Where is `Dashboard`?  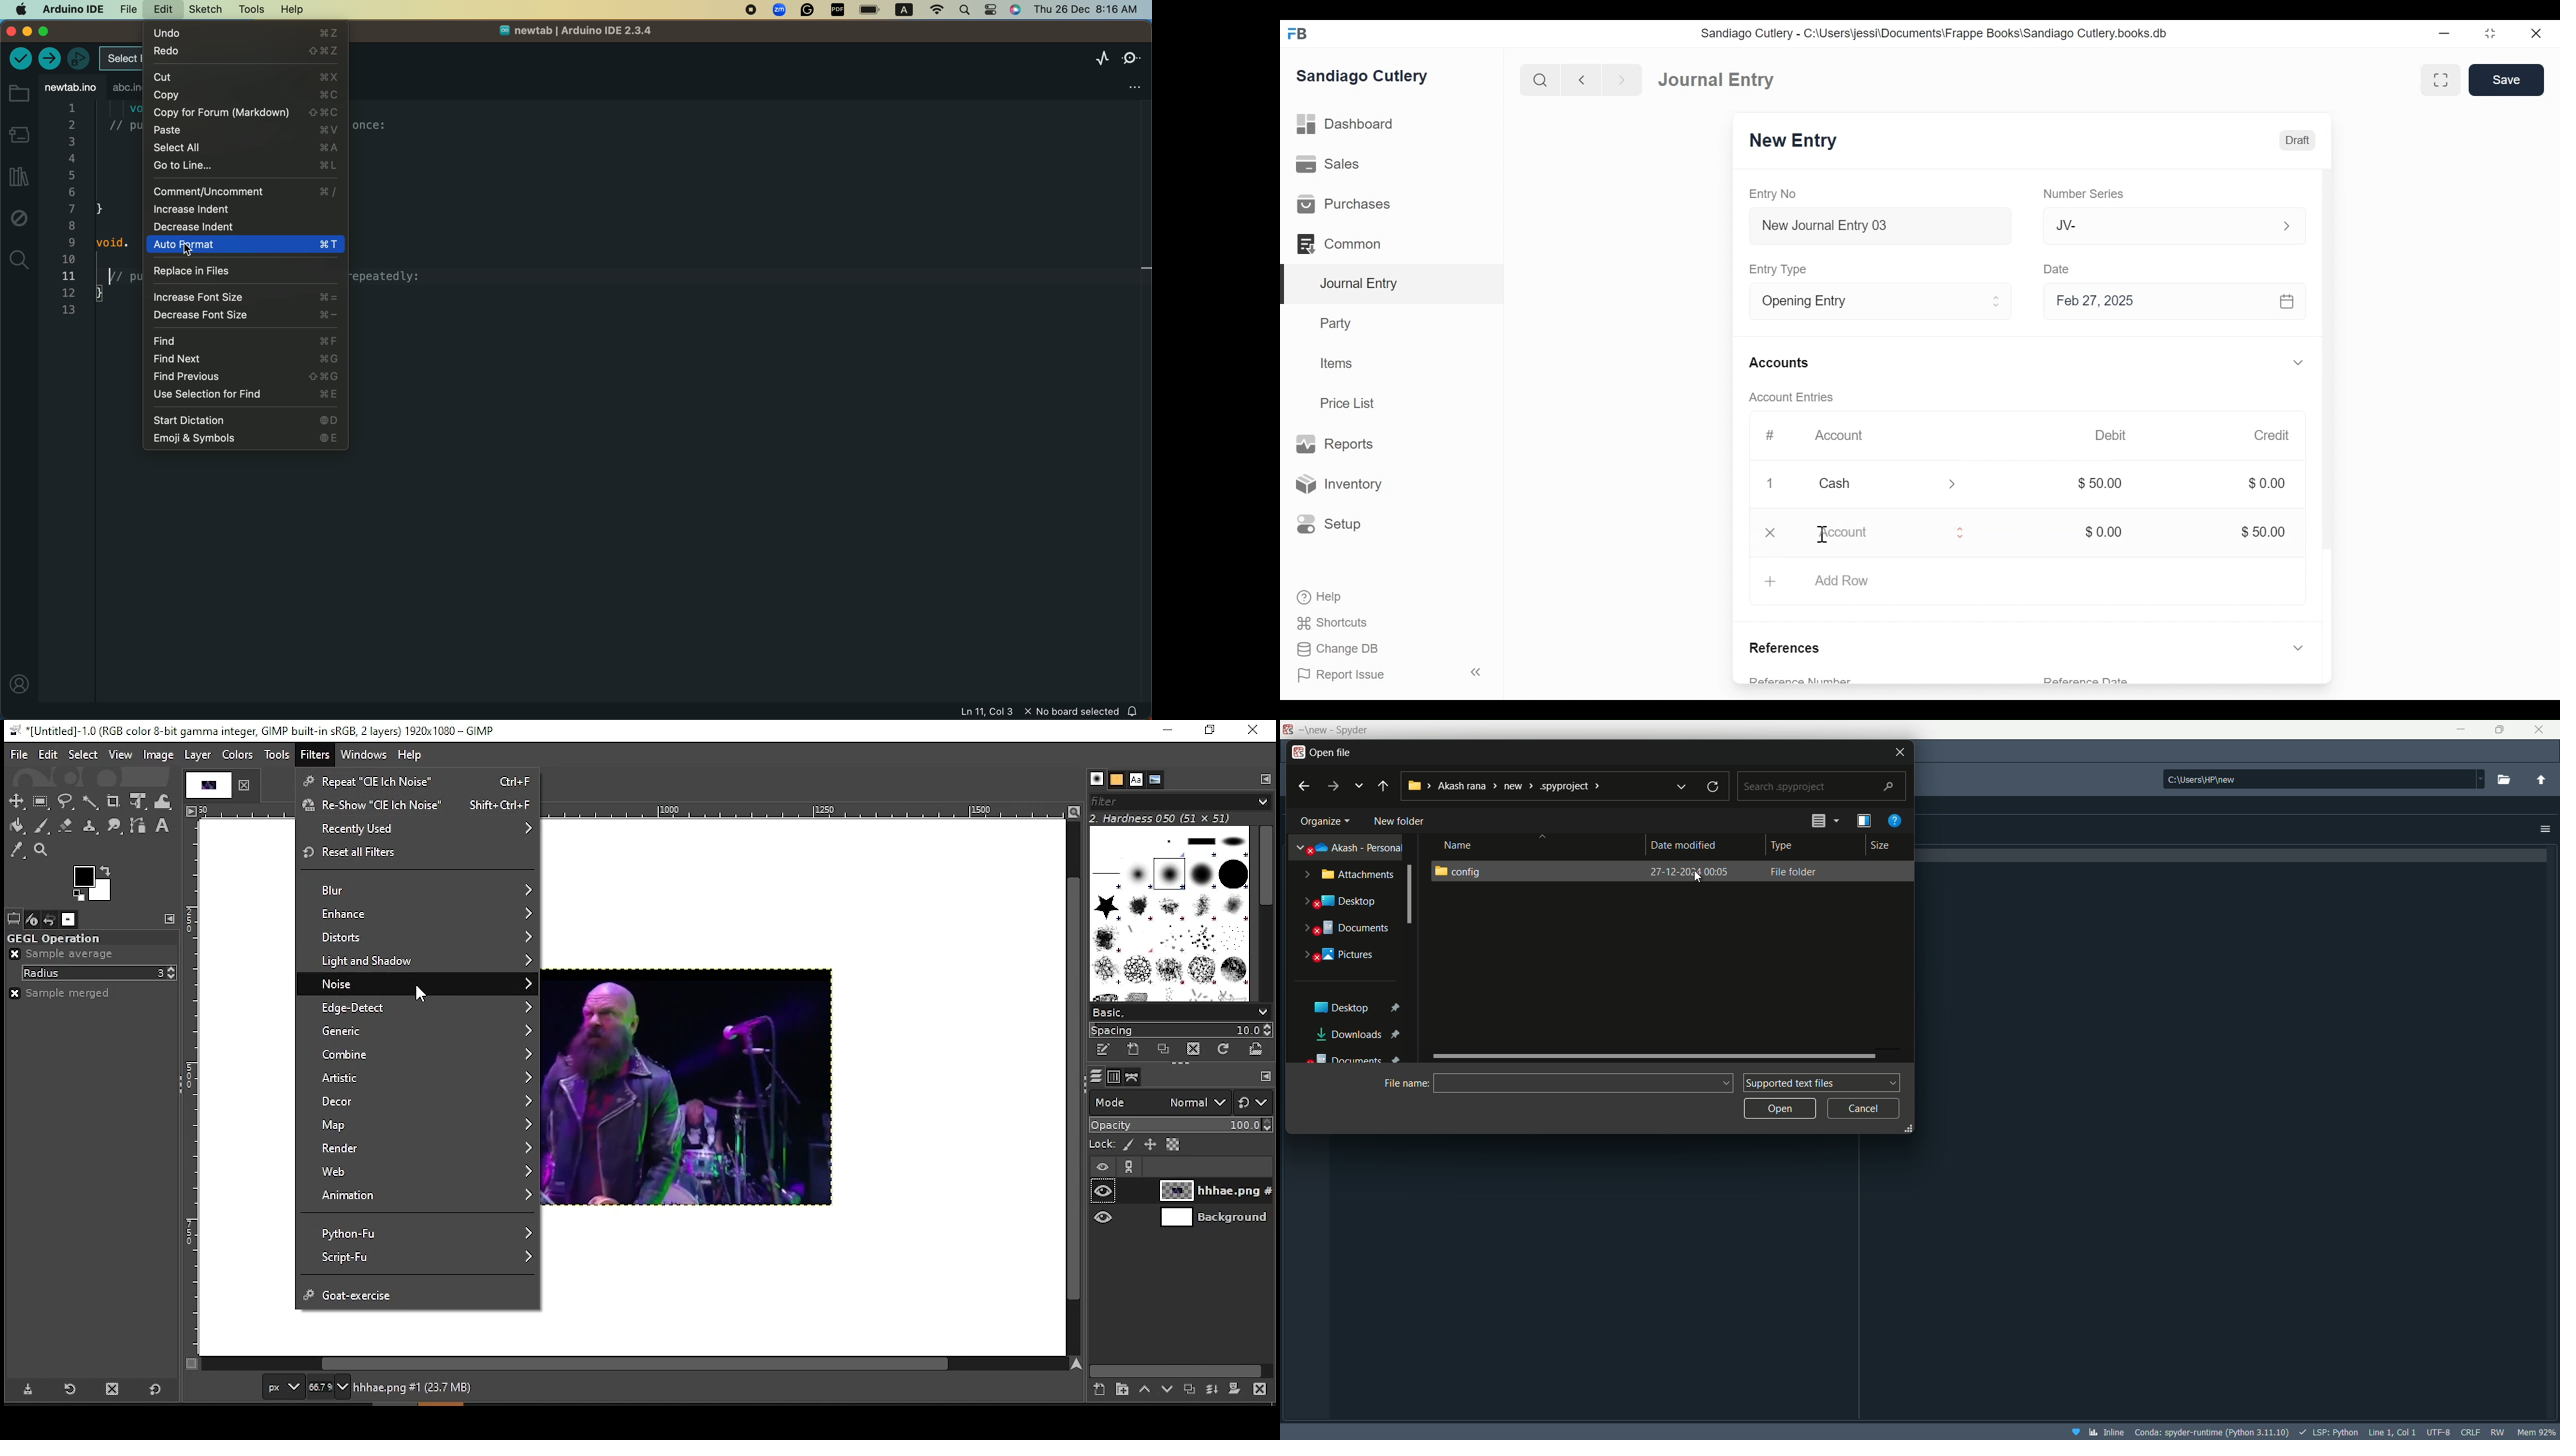 Dashboard is located at coordinates (1346, 125).